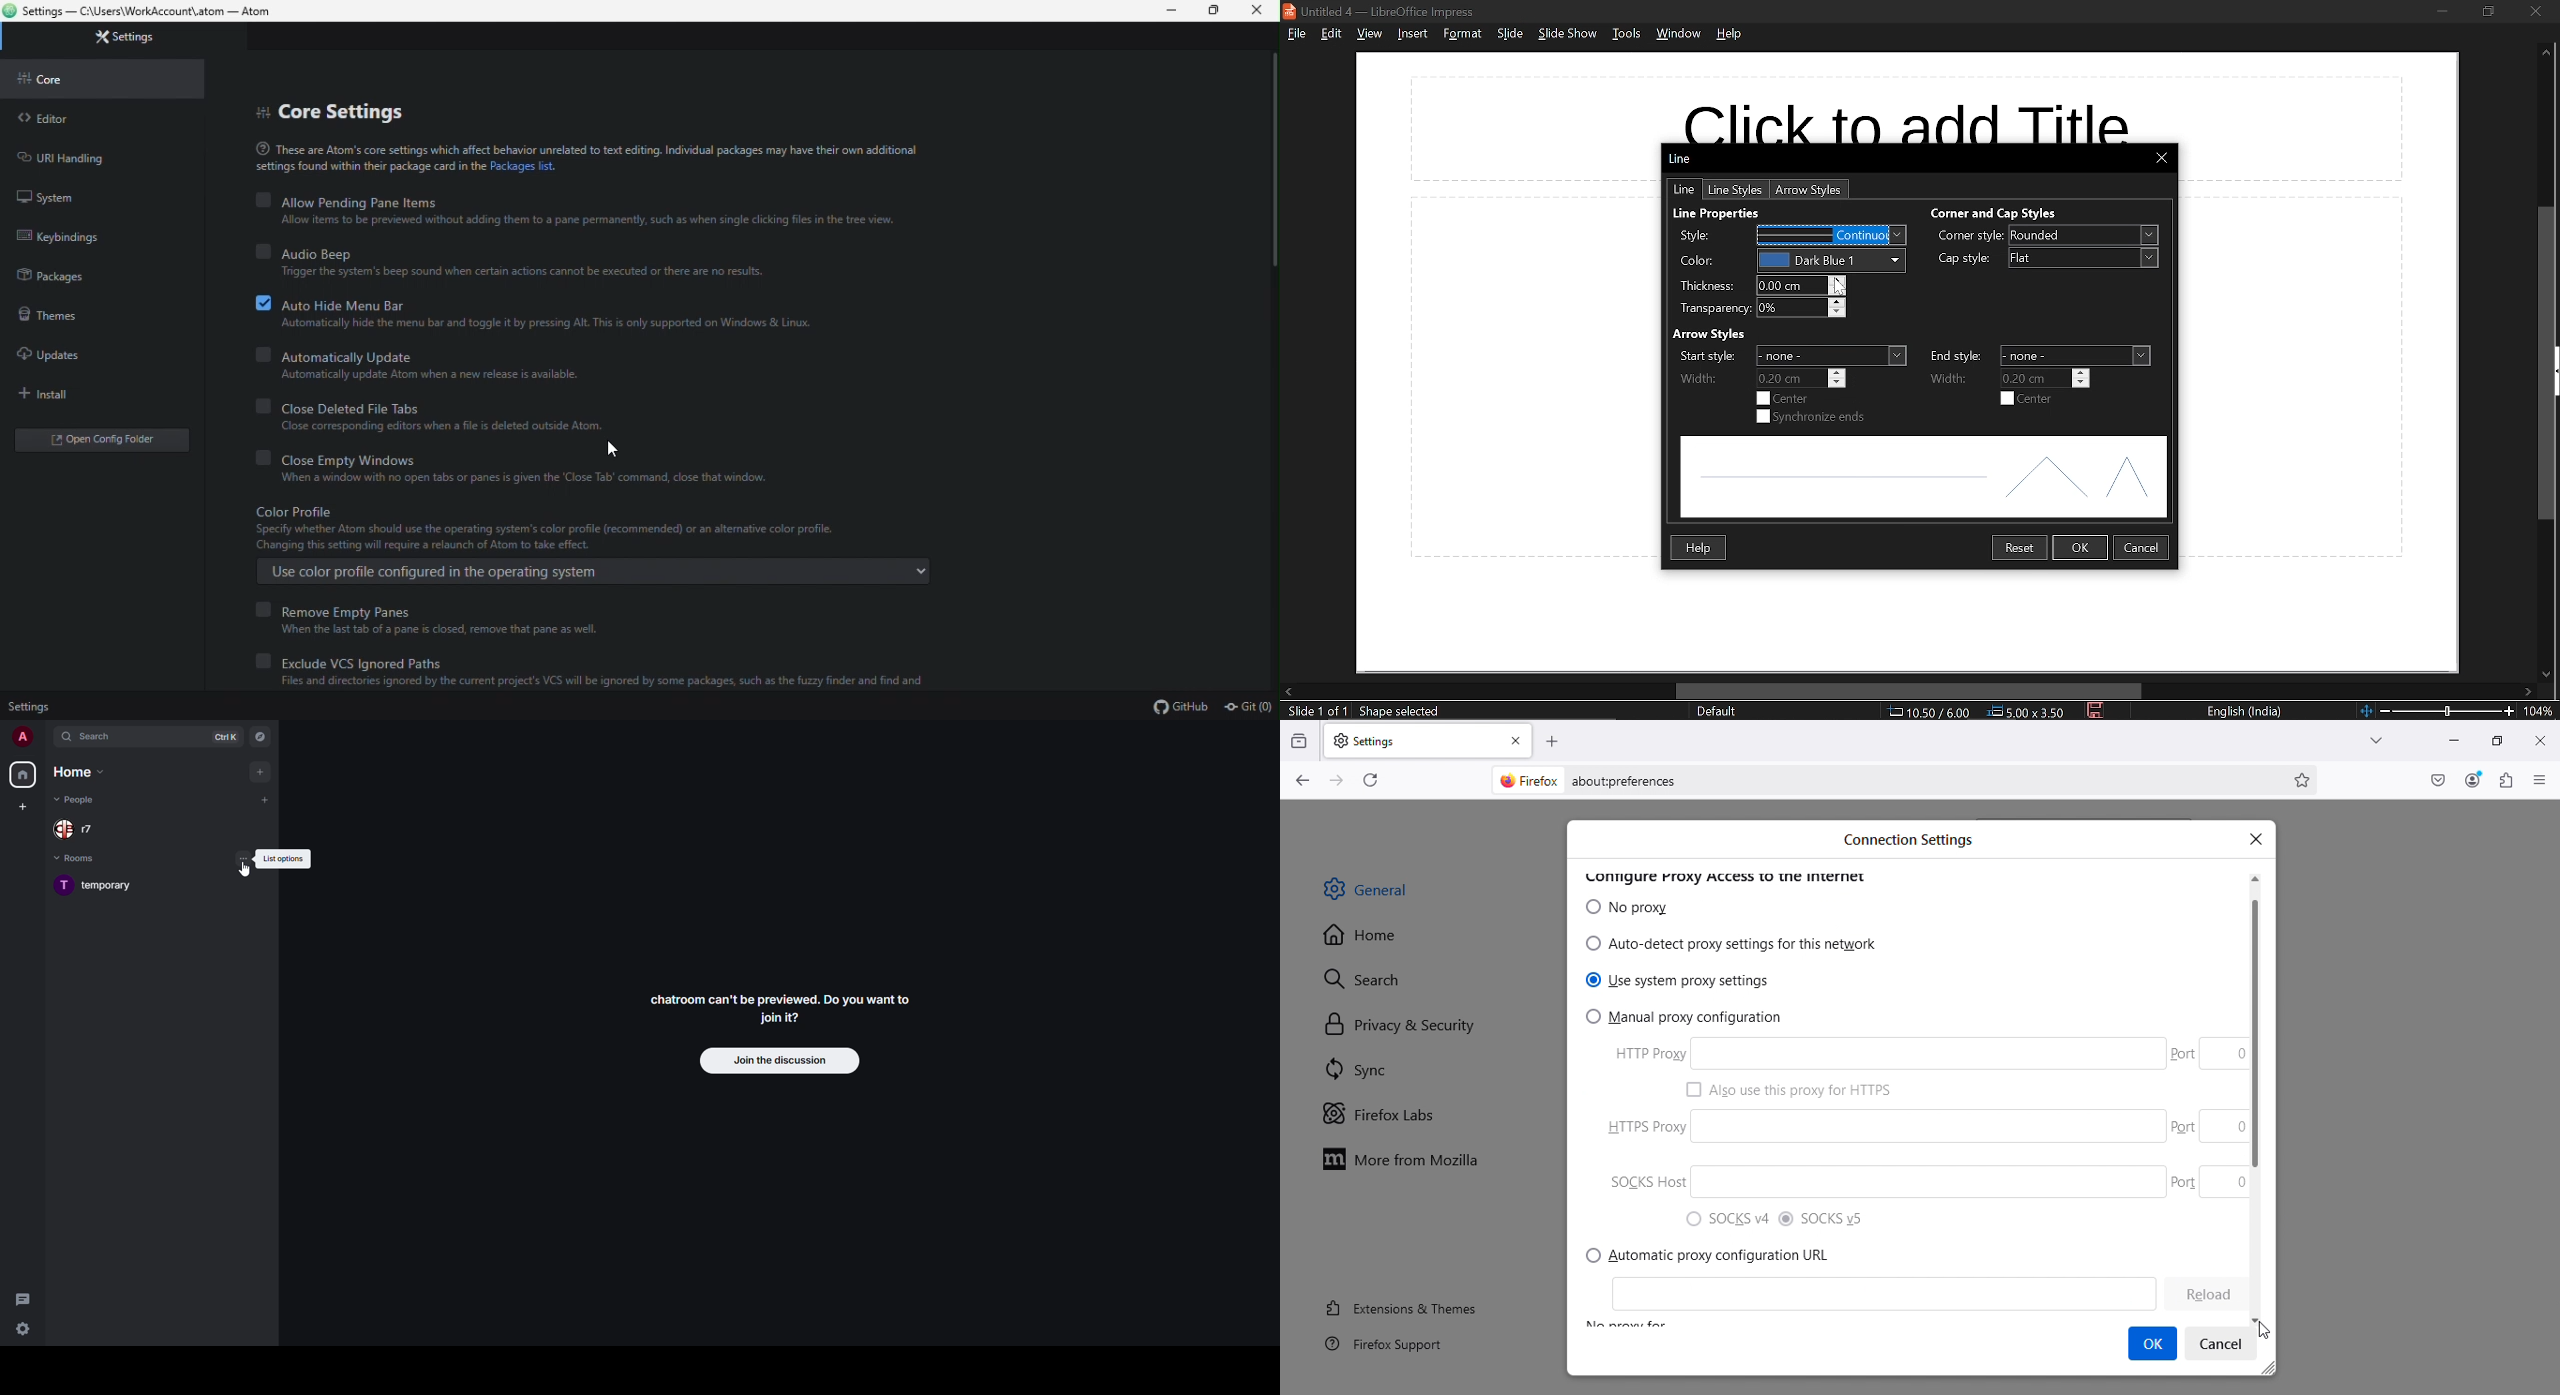 The height and width of the screenshot is (1400, 2576). What do you see at coordinates (80, 800) in the screenshot?
I see `people` at bounding box center [80, 800].